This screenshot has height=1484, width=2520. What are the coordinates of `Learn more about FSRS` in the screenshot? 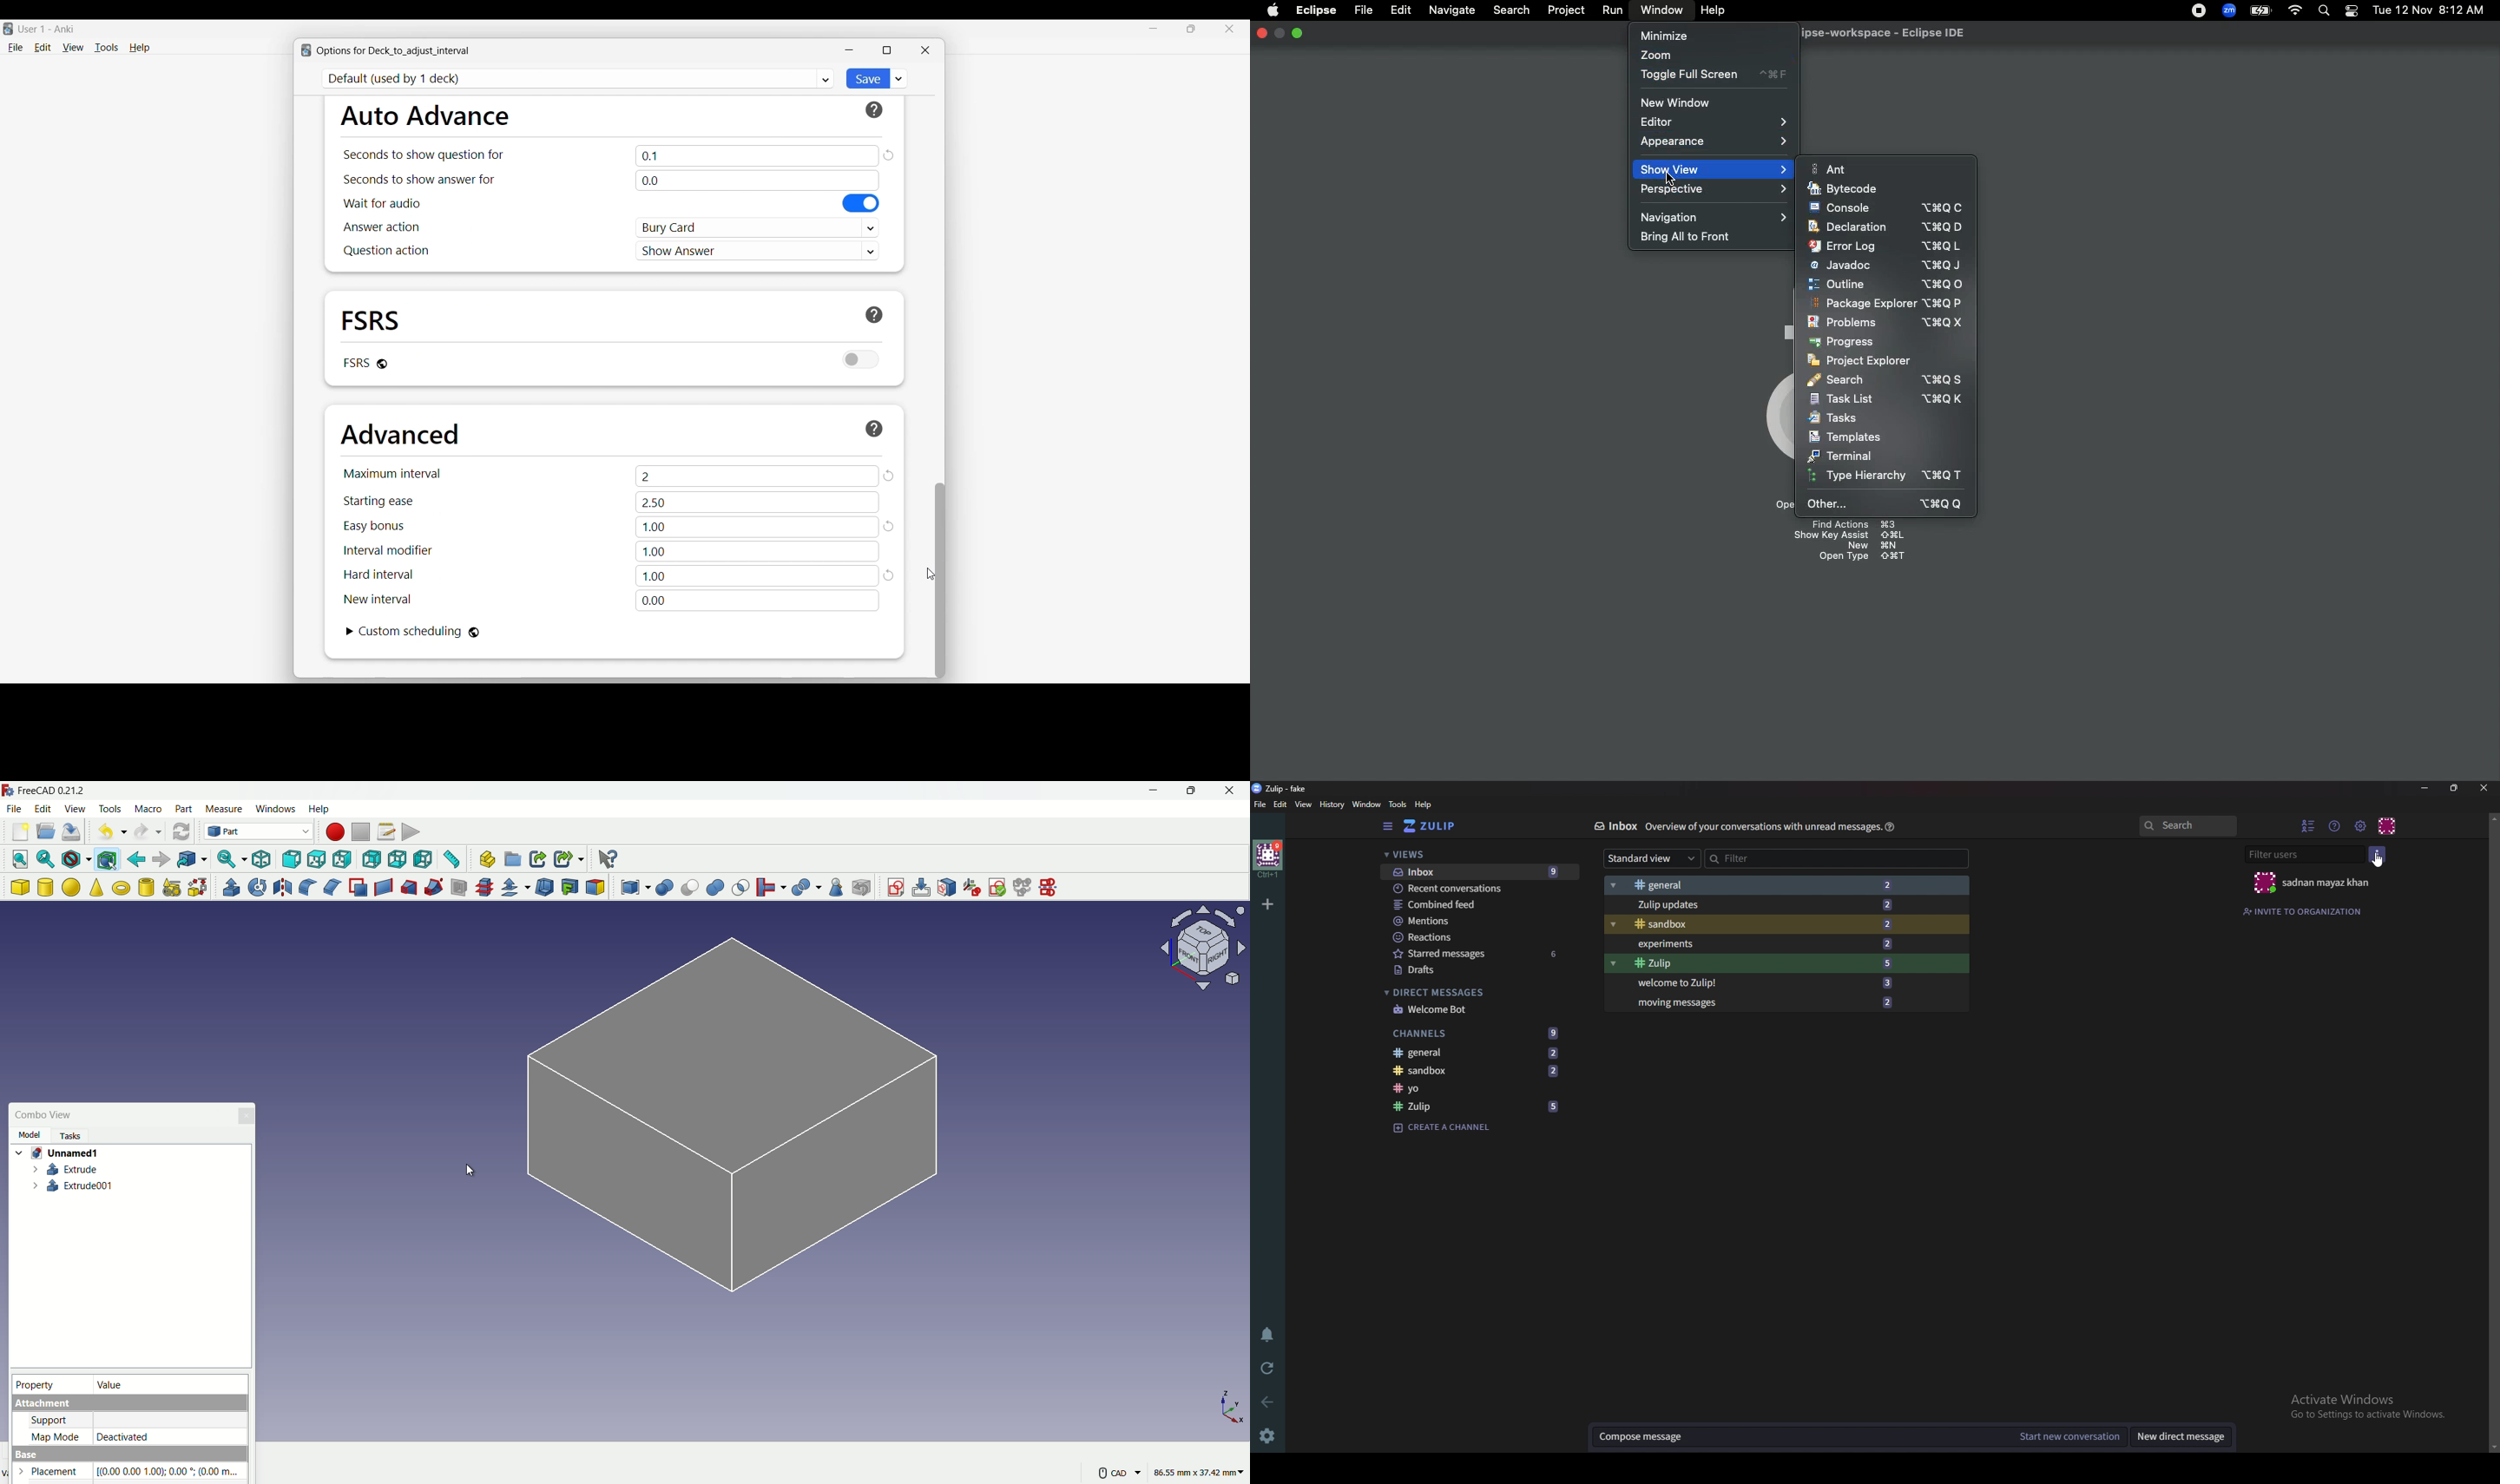 It's located at (874, 315).